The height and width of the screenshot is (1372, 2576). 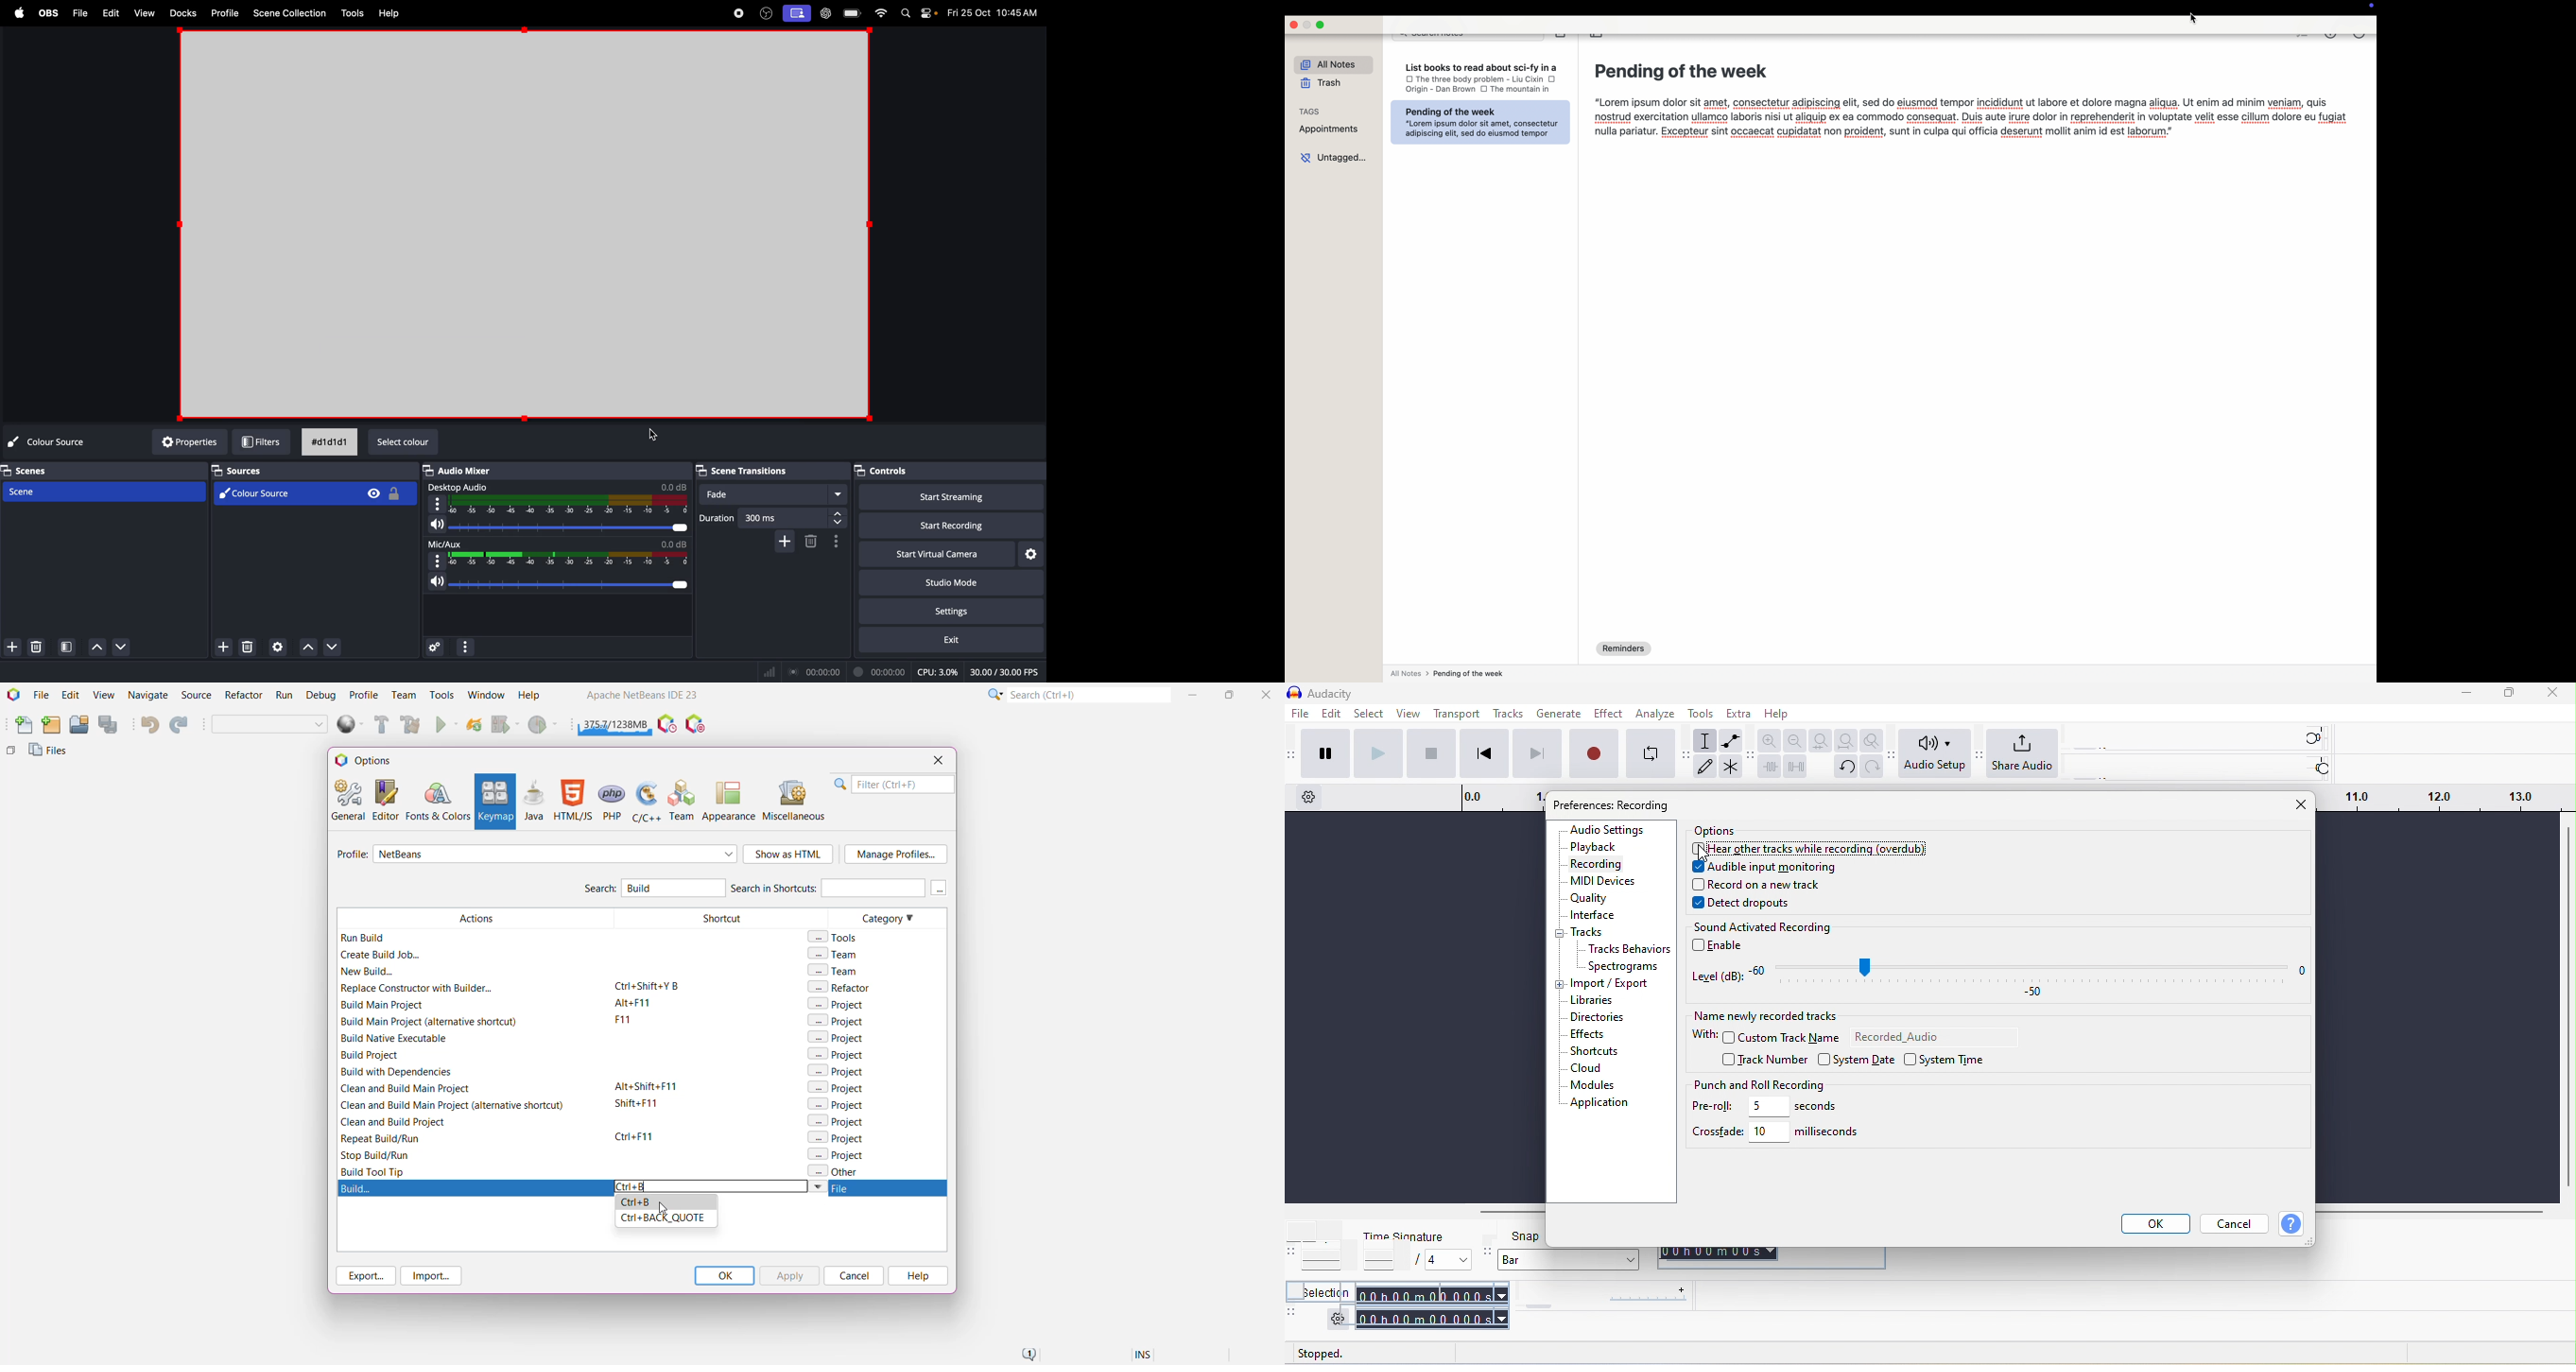 I want to click on db, so click(x=673, y=486).